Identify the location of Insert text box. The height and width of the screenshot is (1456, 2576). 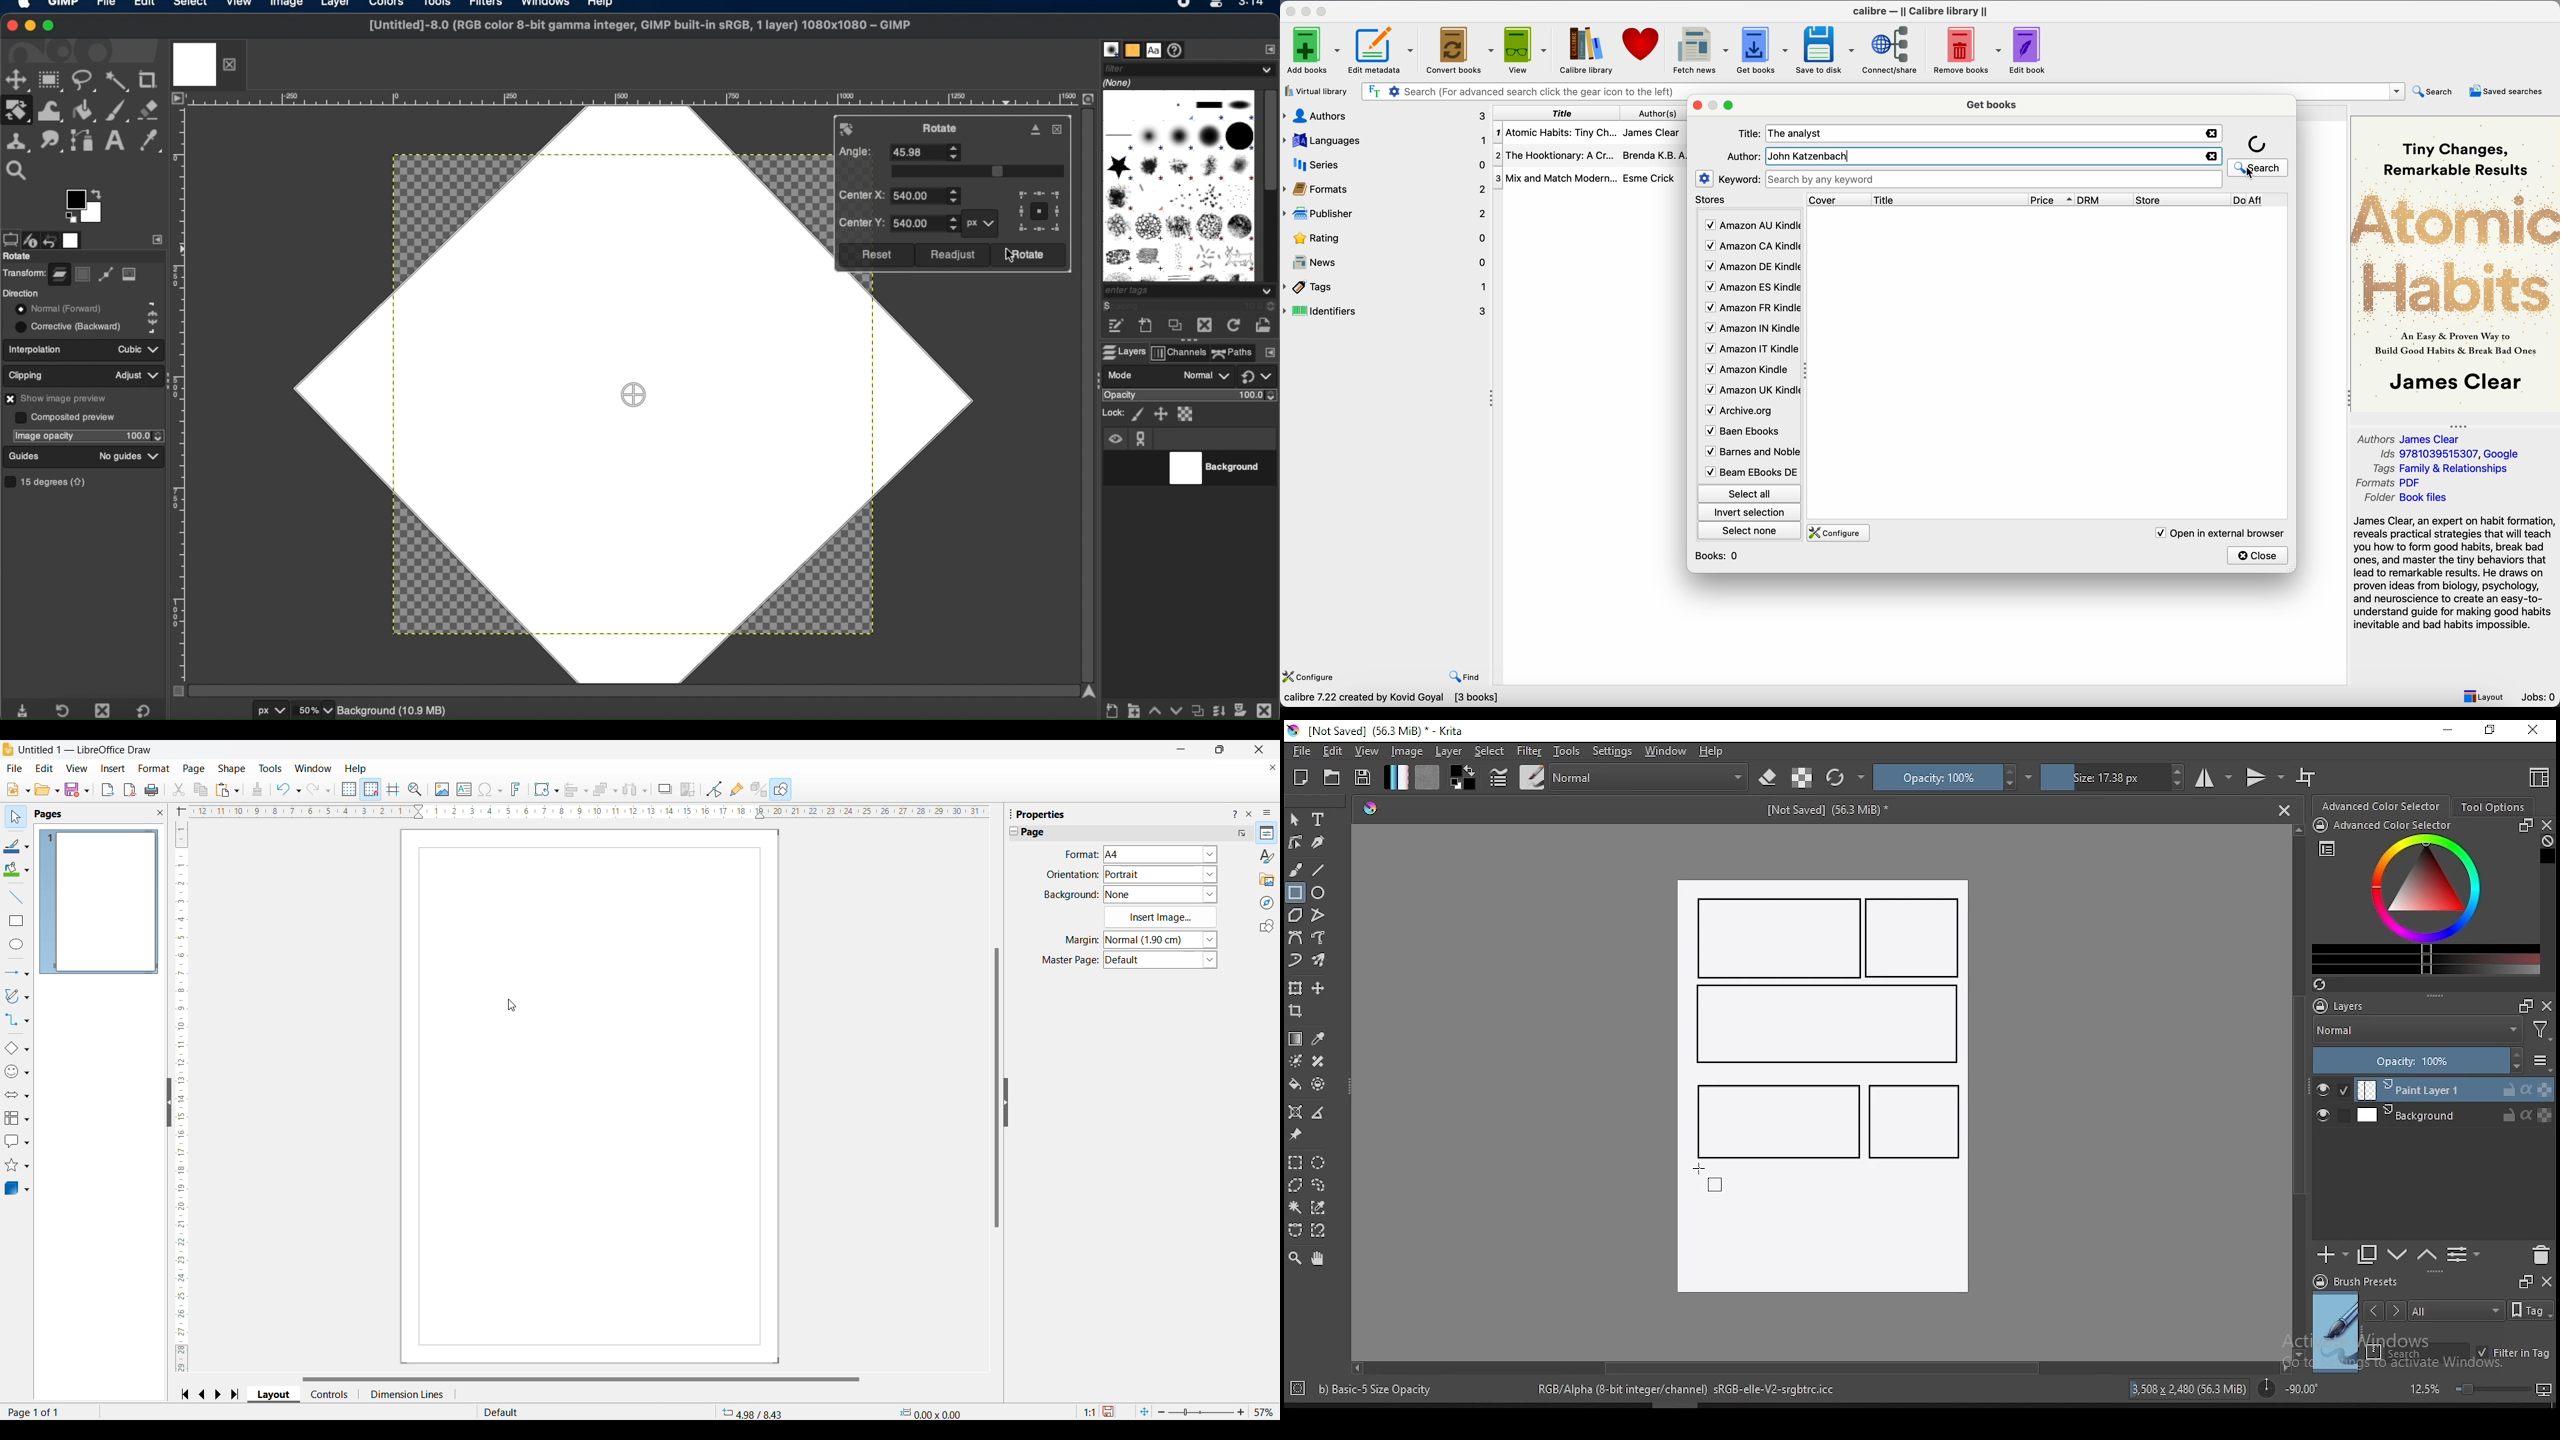
(464, 789).